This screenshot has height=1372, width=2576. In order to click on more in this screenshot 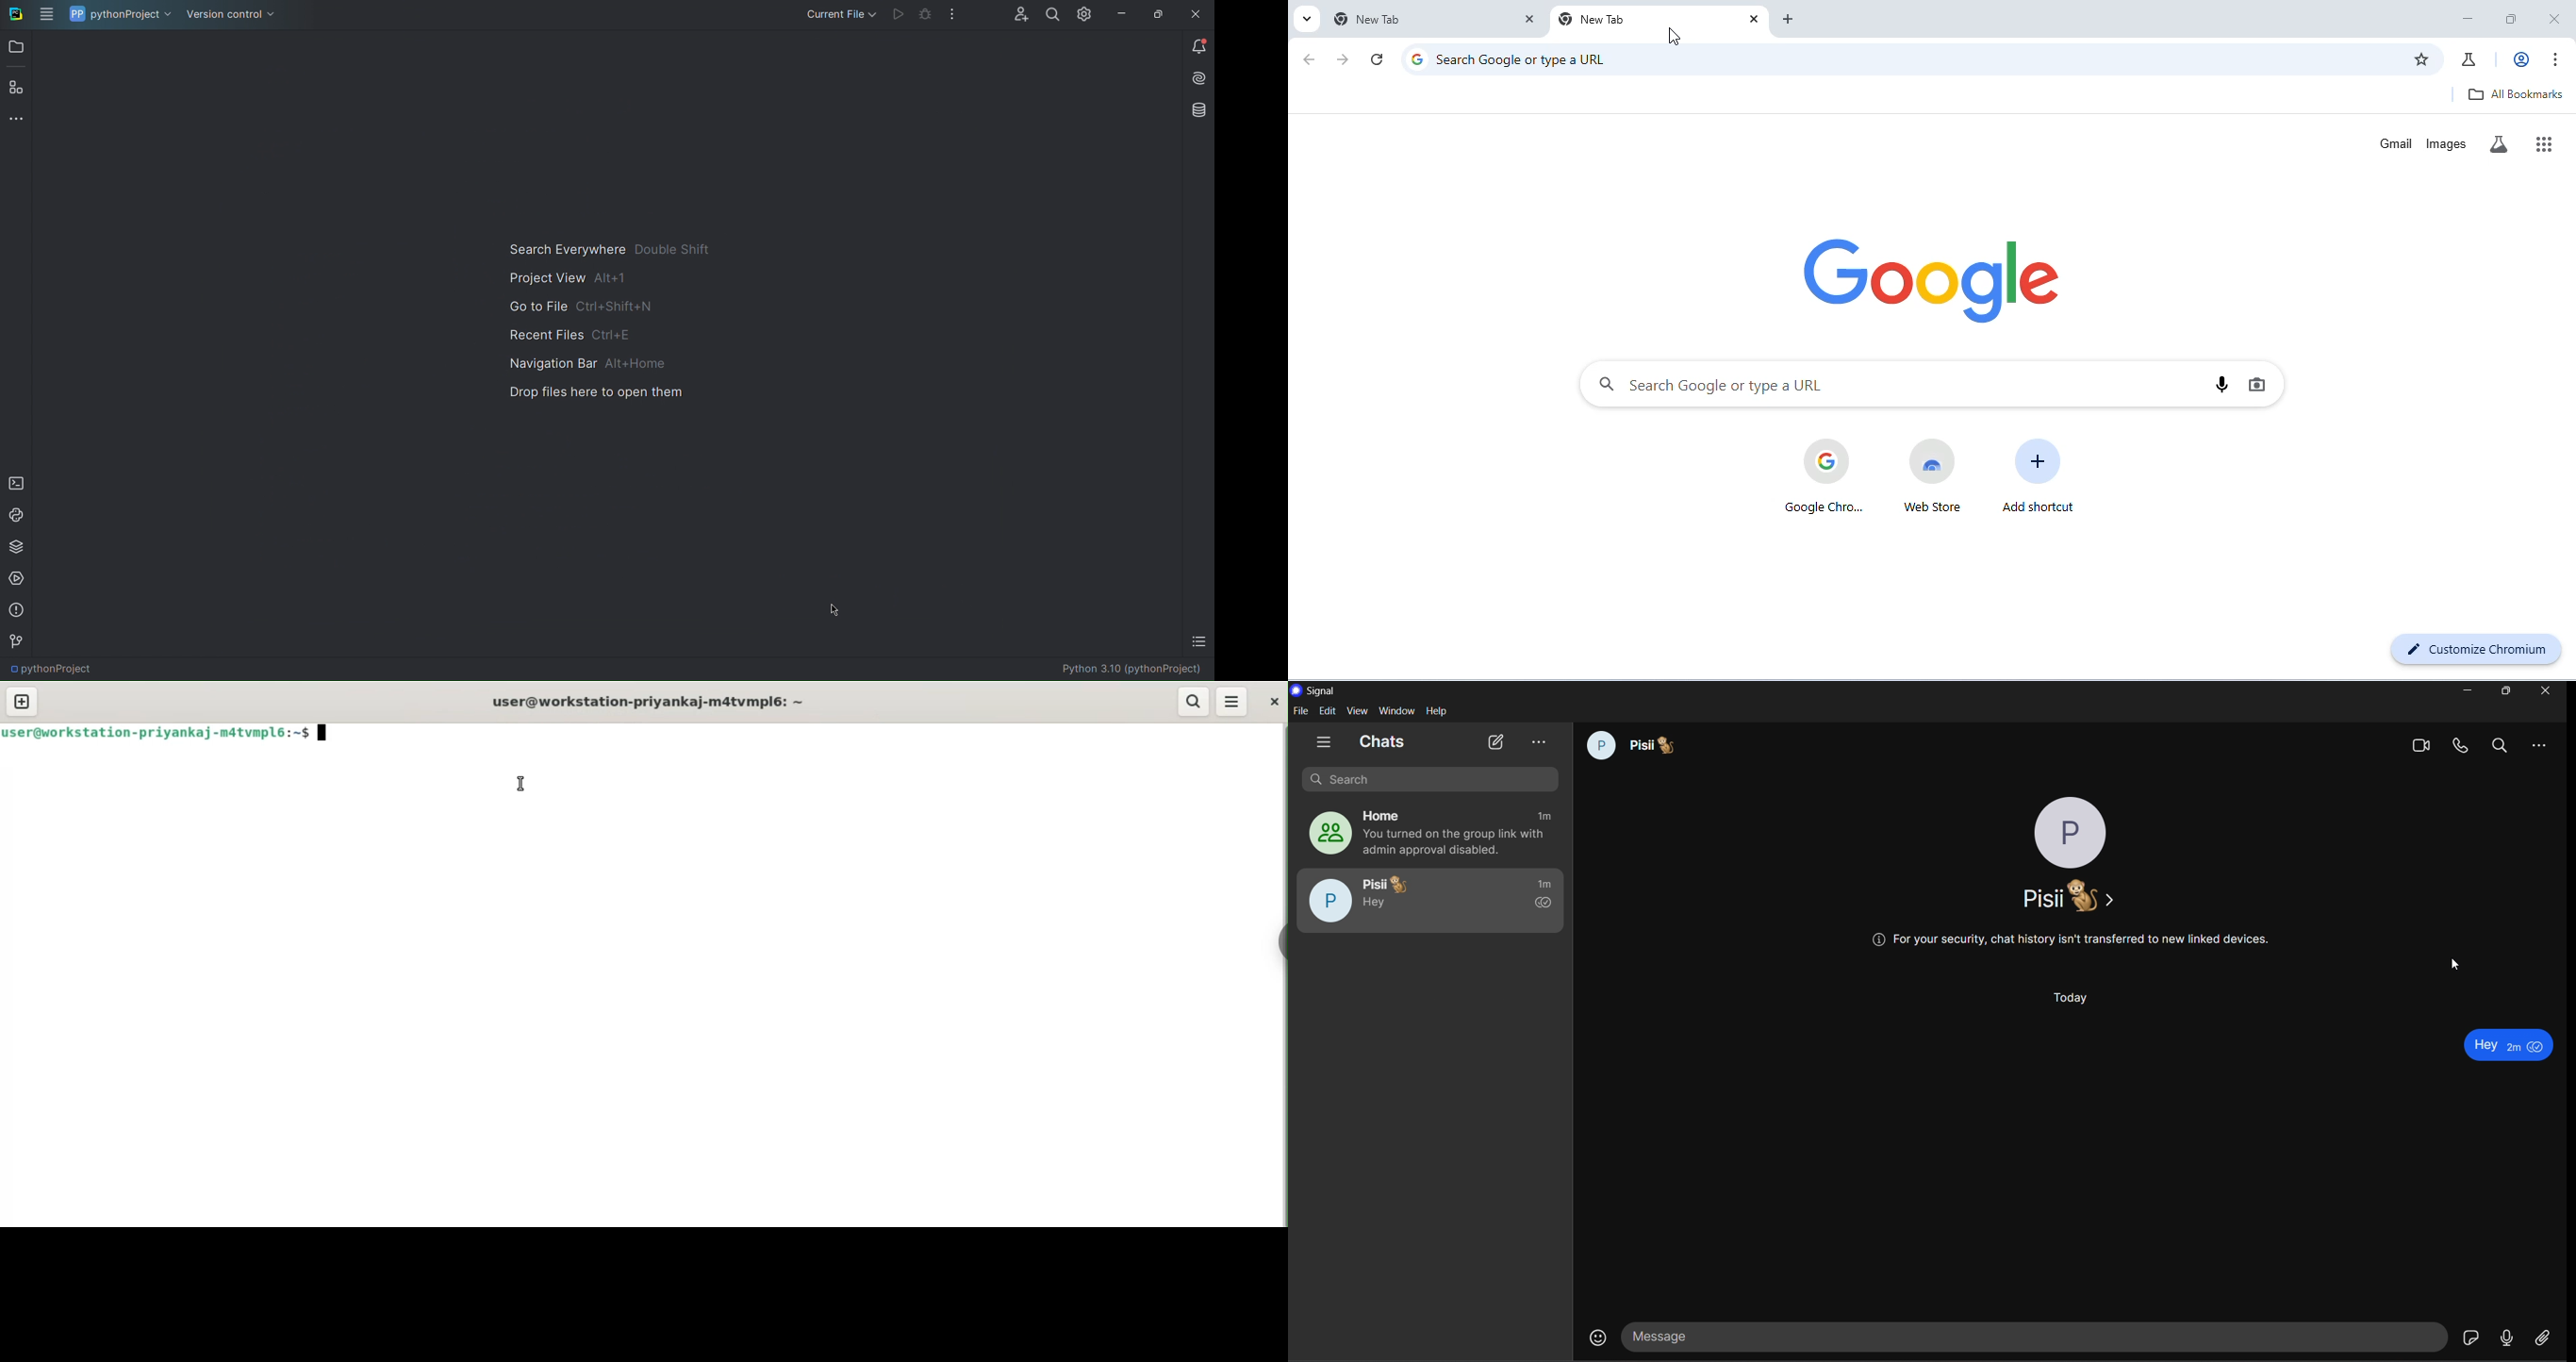, I will do `click(2537, 746)`.